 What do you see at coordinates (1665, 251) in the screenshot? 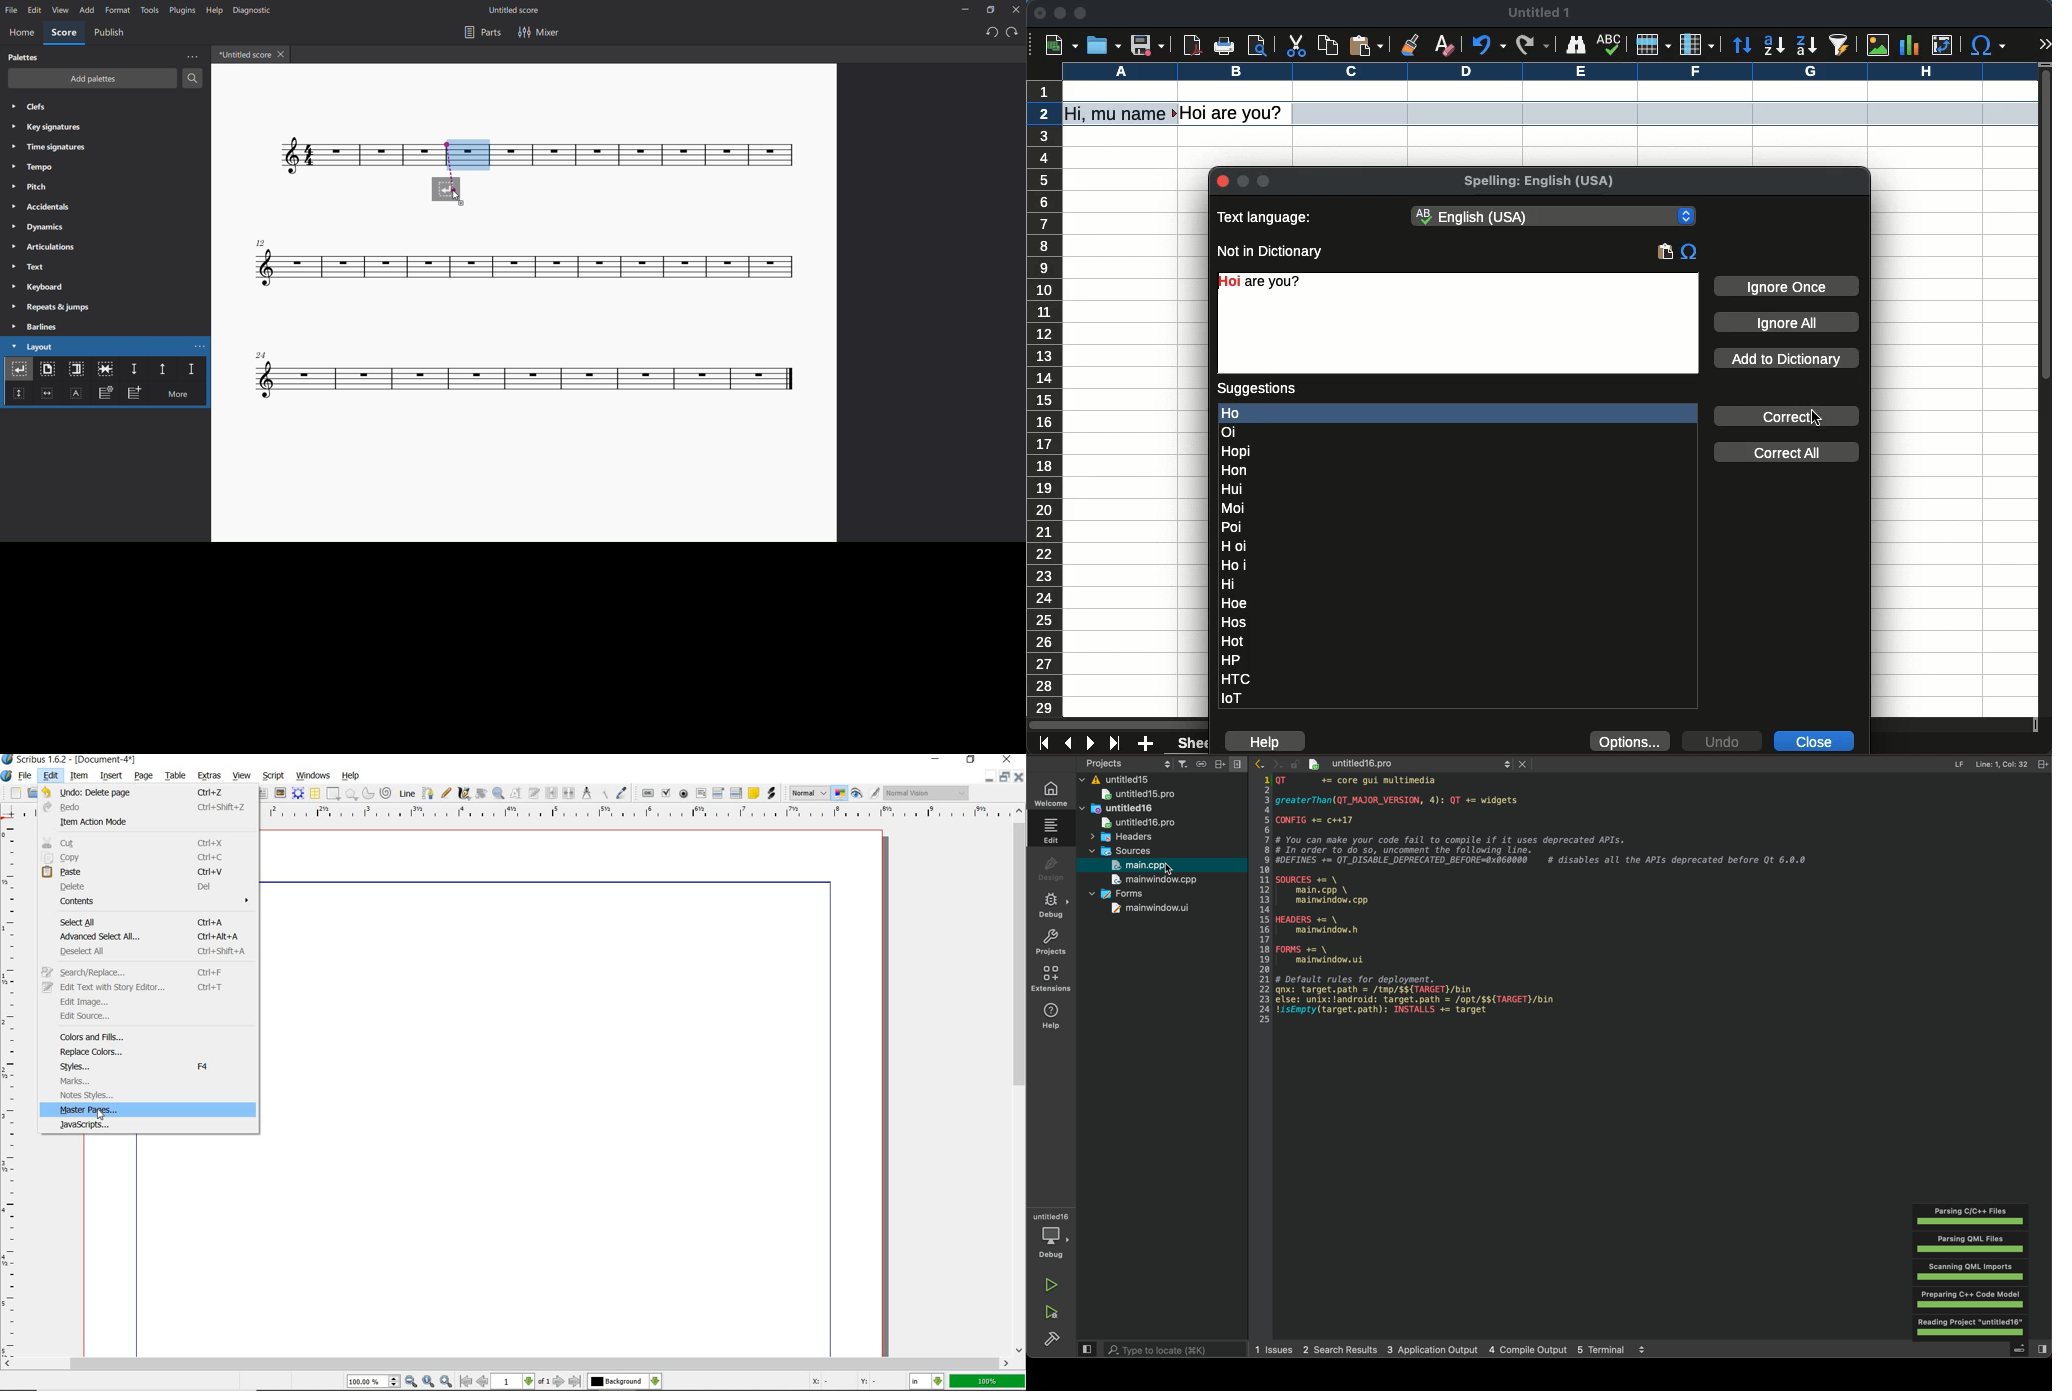
I see `paste` at bounding box center [1665, 251].